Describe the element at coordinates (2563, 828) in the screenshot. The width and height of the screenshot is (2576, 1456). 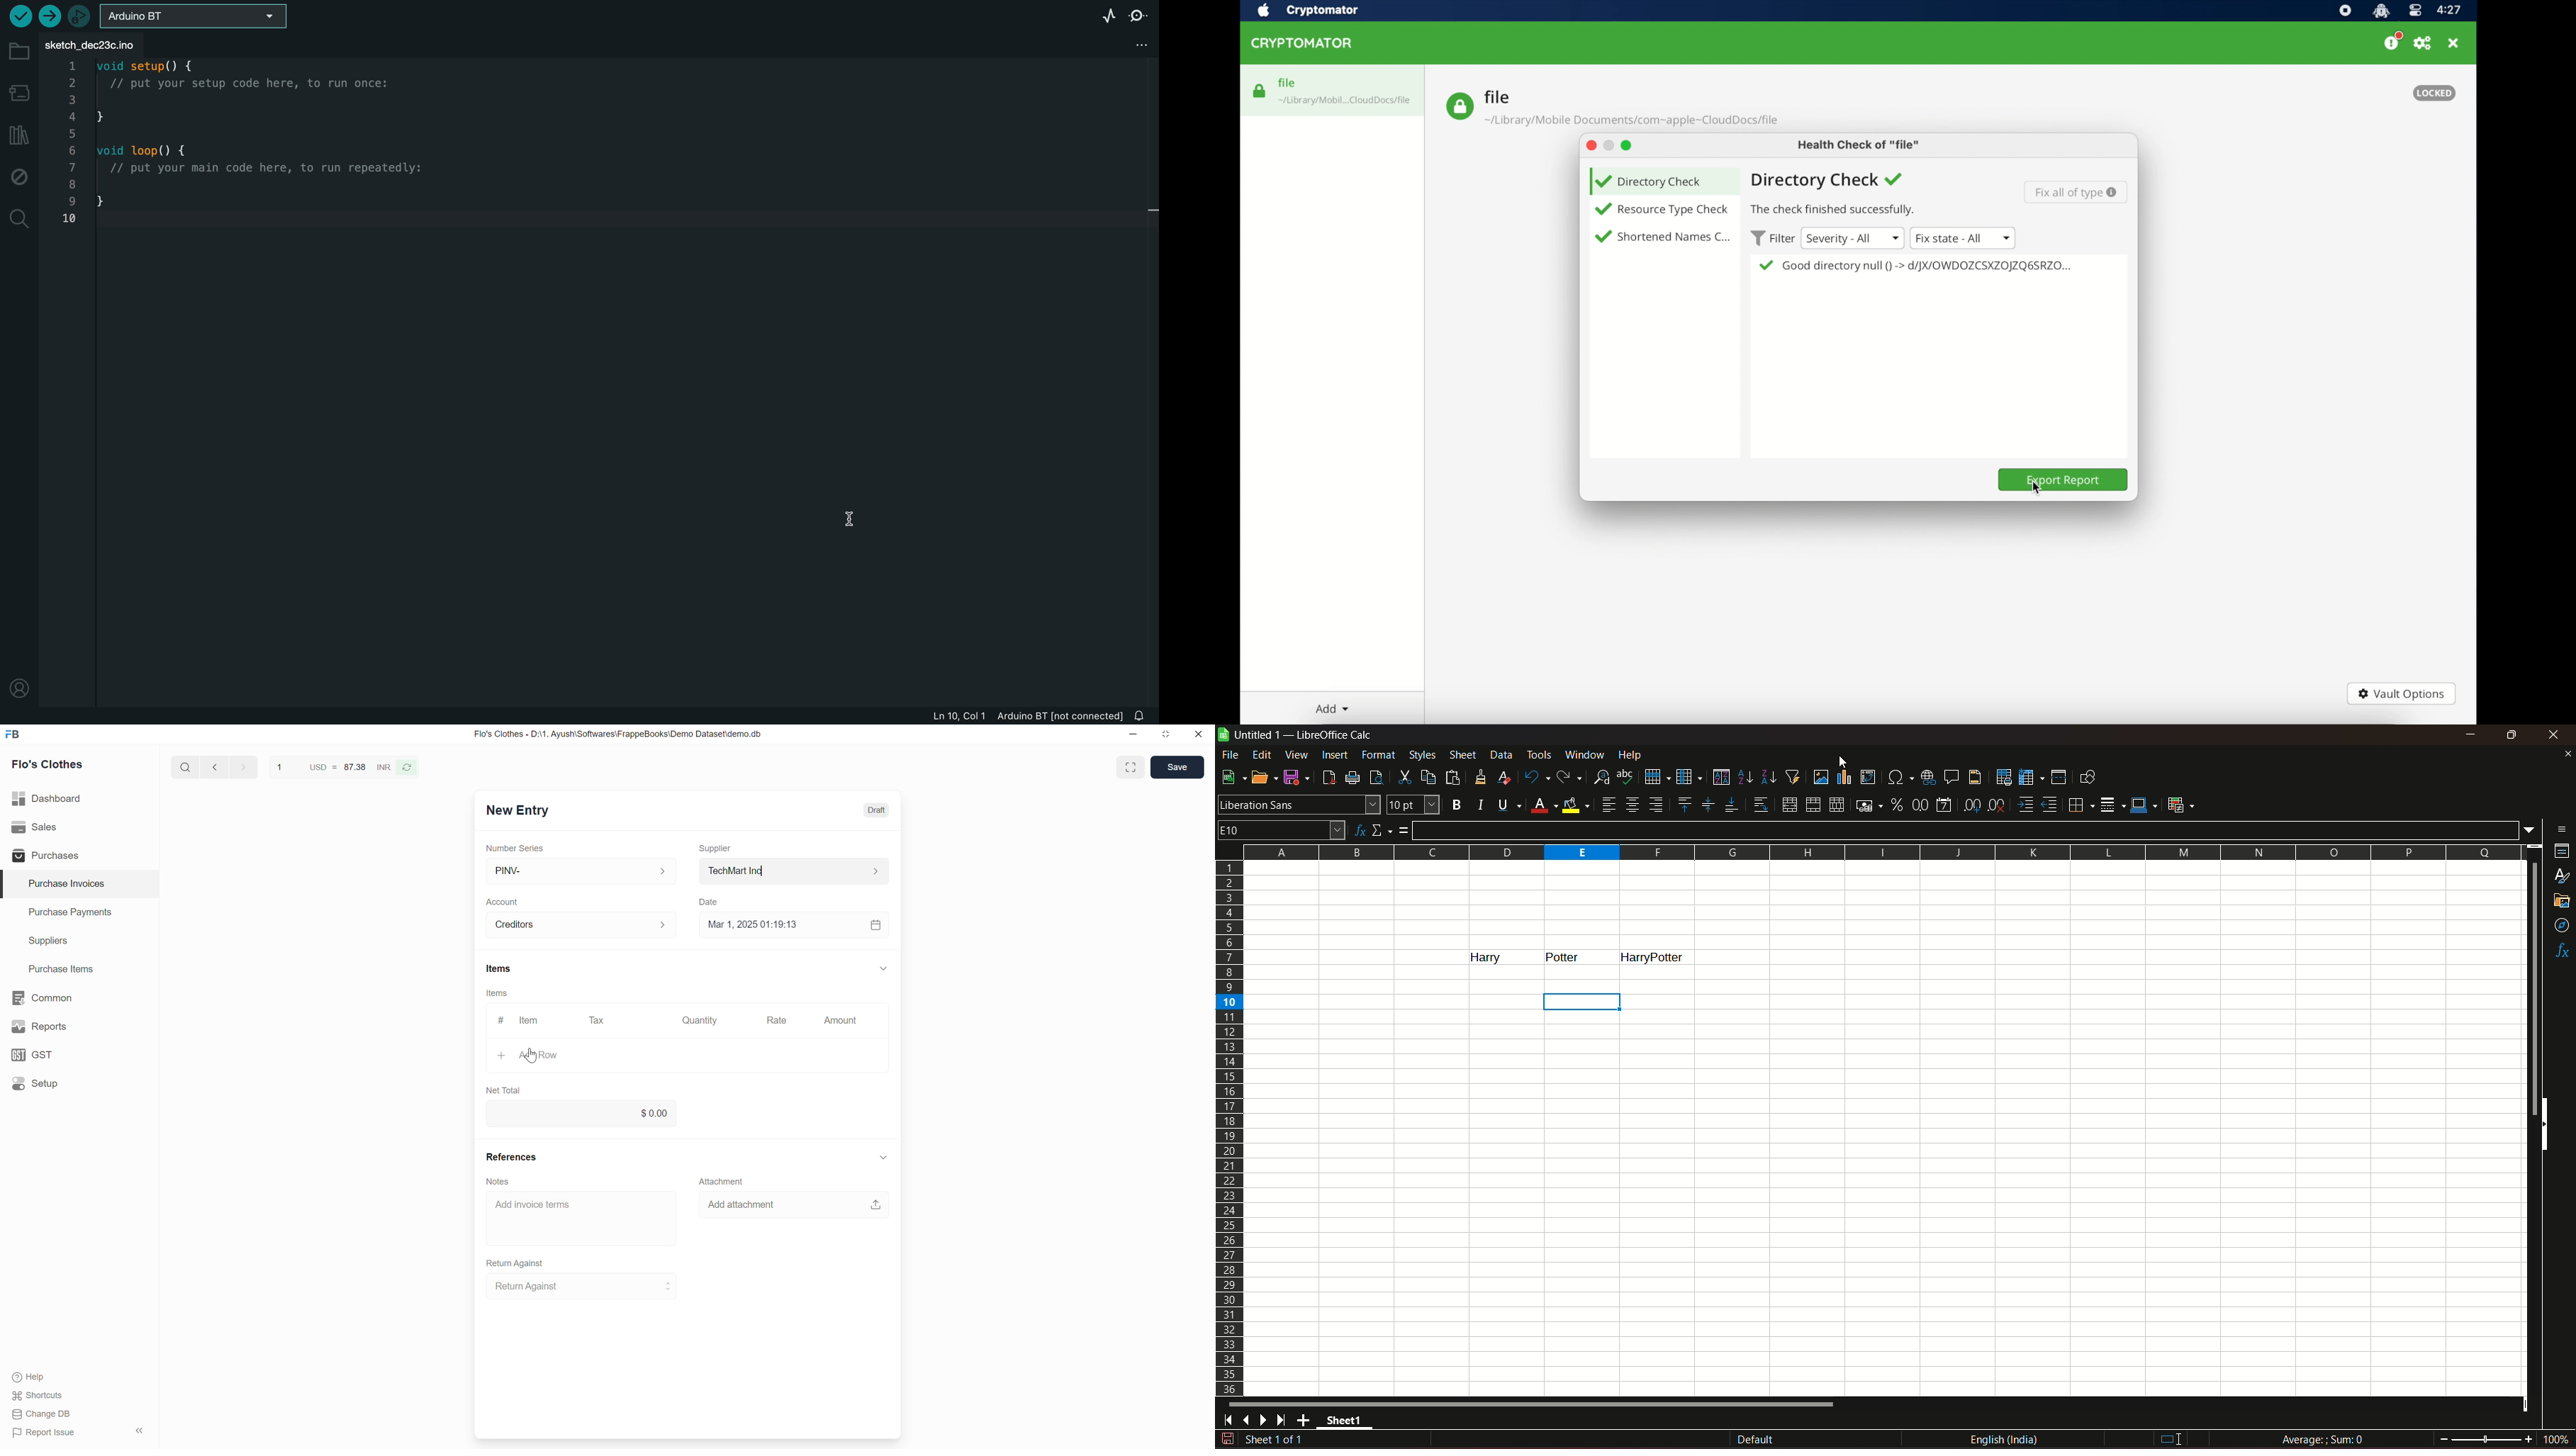
I see `sidebar settings` at that location.